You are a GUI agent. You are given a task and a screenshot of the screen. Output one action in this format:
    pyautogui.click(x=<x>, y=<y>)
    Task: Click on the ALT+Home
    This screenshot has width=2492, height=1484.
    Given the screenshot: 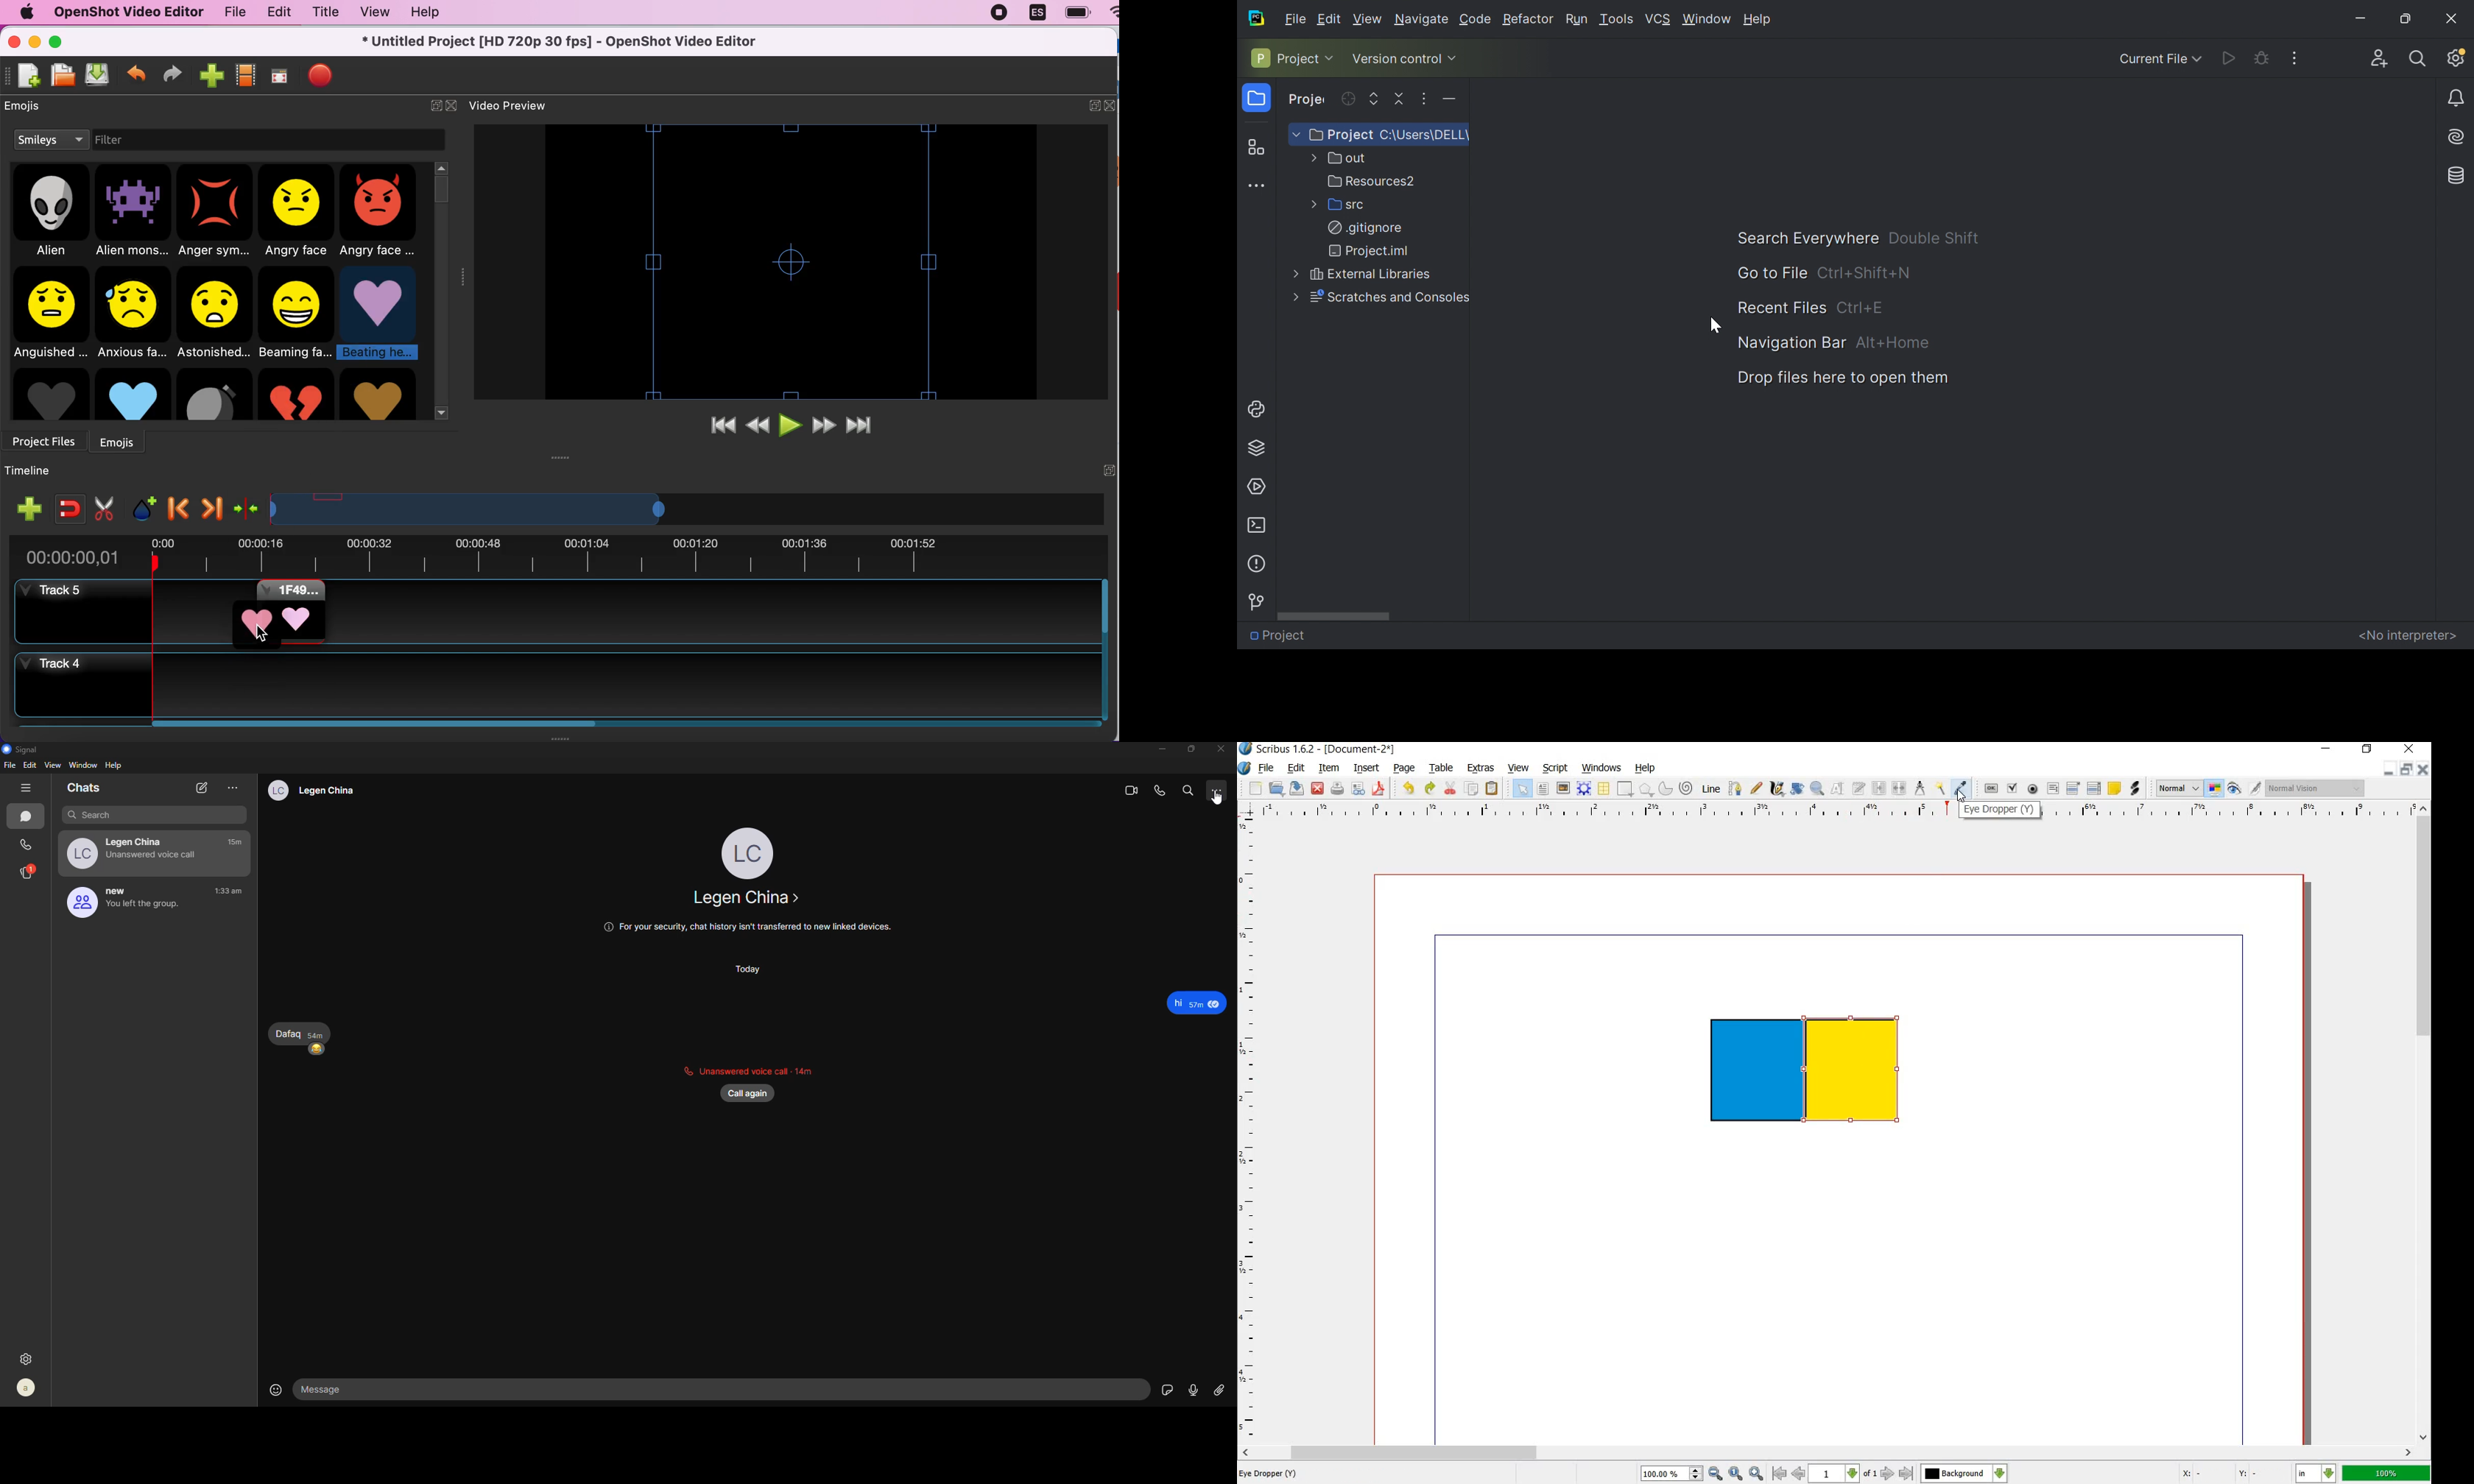 What is the action you would take?
    pyautogui.click(x=1890, y=341)
    